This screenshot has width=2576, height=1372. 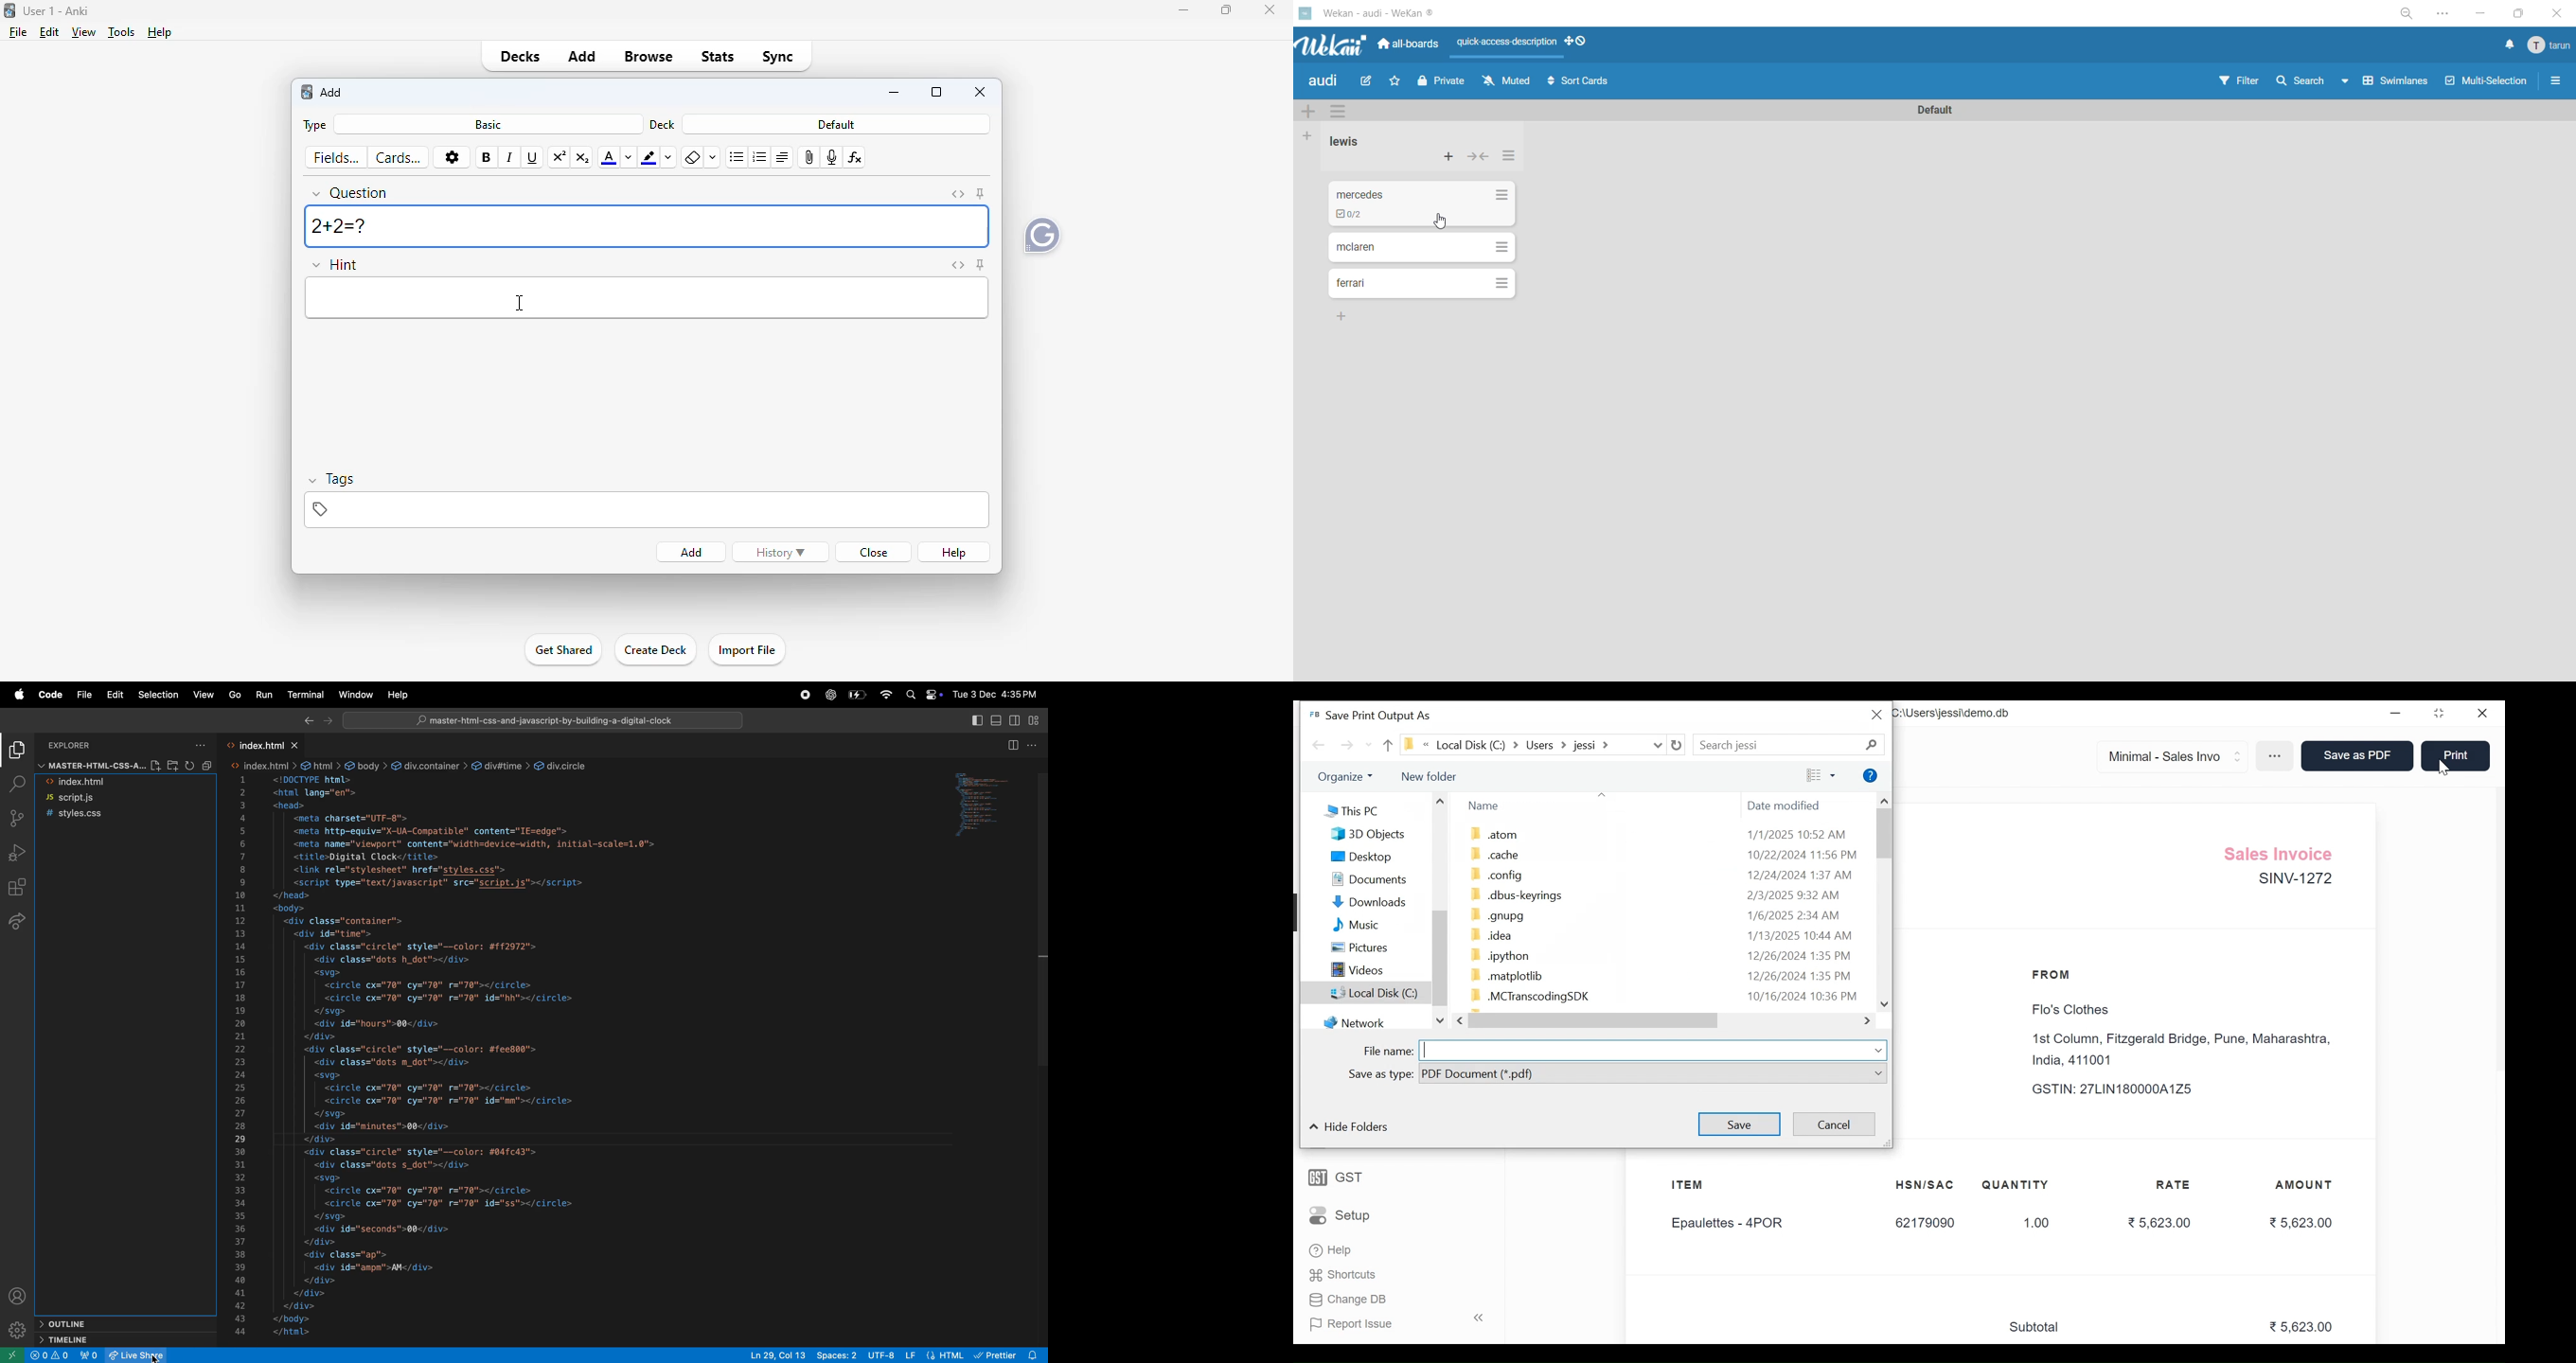 What do you see at coordinates (583, 159) in the screenshot?
I see `subscript` at bounding box center [583, 159].